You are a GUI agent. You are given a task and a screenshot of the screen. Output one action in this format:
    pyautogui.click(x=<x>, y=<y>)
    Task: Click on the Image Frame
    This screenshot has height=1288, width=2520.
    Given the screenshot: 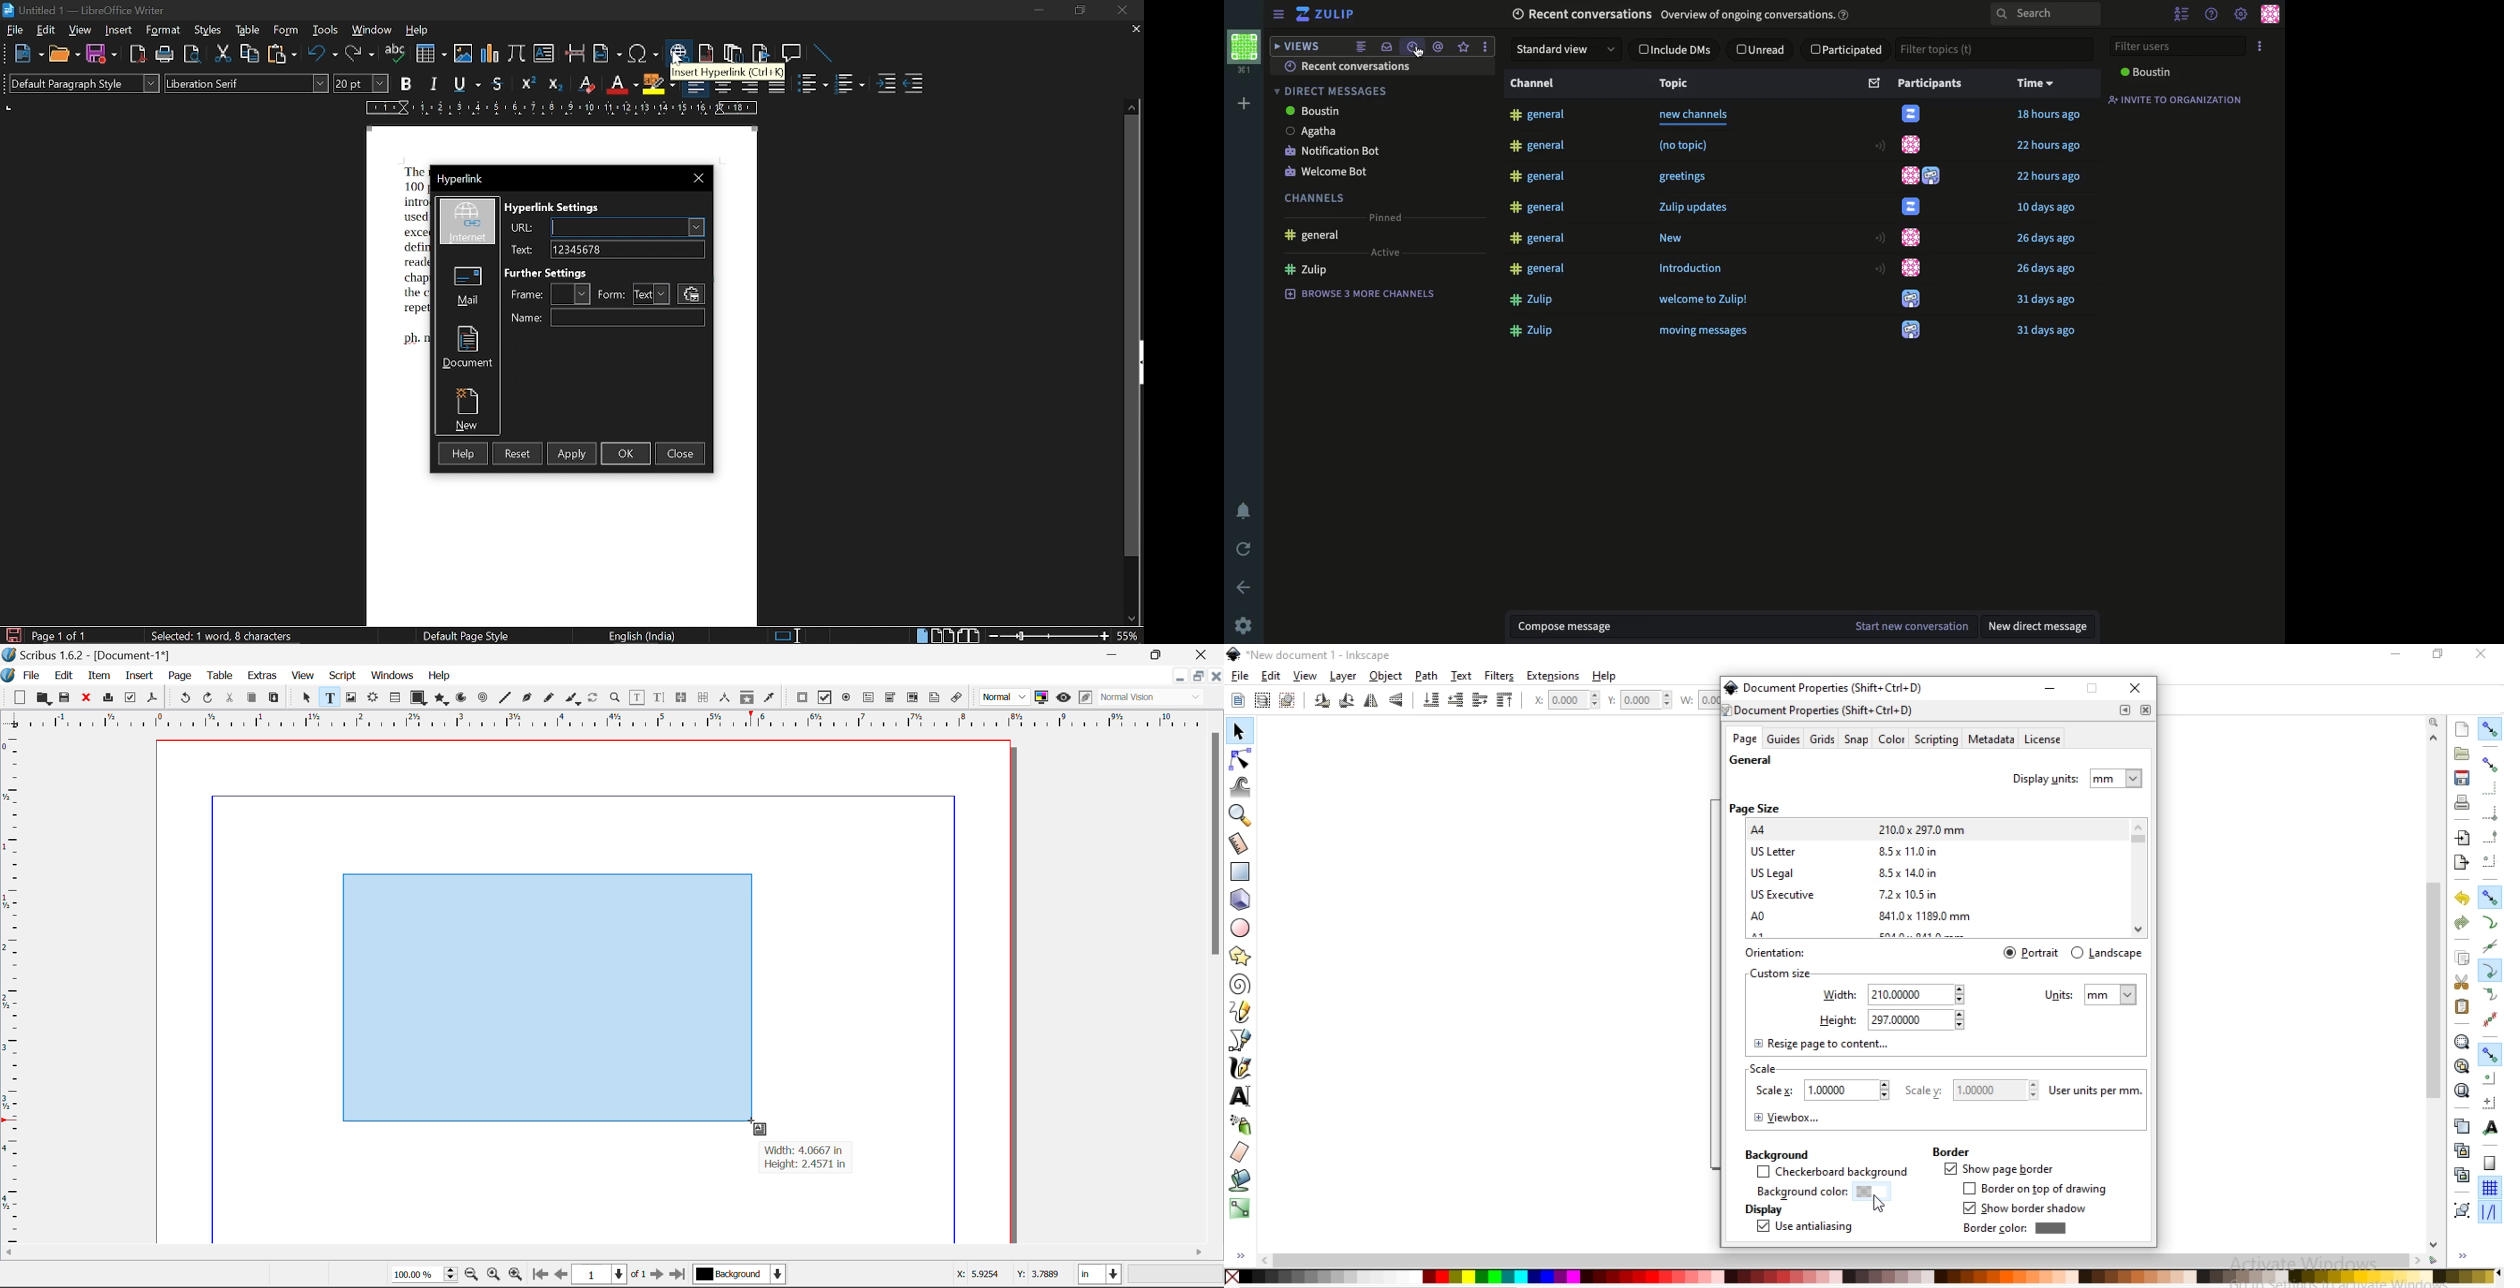 What is the action you would take?
    pyautogui.click(x=351, y=698)
    